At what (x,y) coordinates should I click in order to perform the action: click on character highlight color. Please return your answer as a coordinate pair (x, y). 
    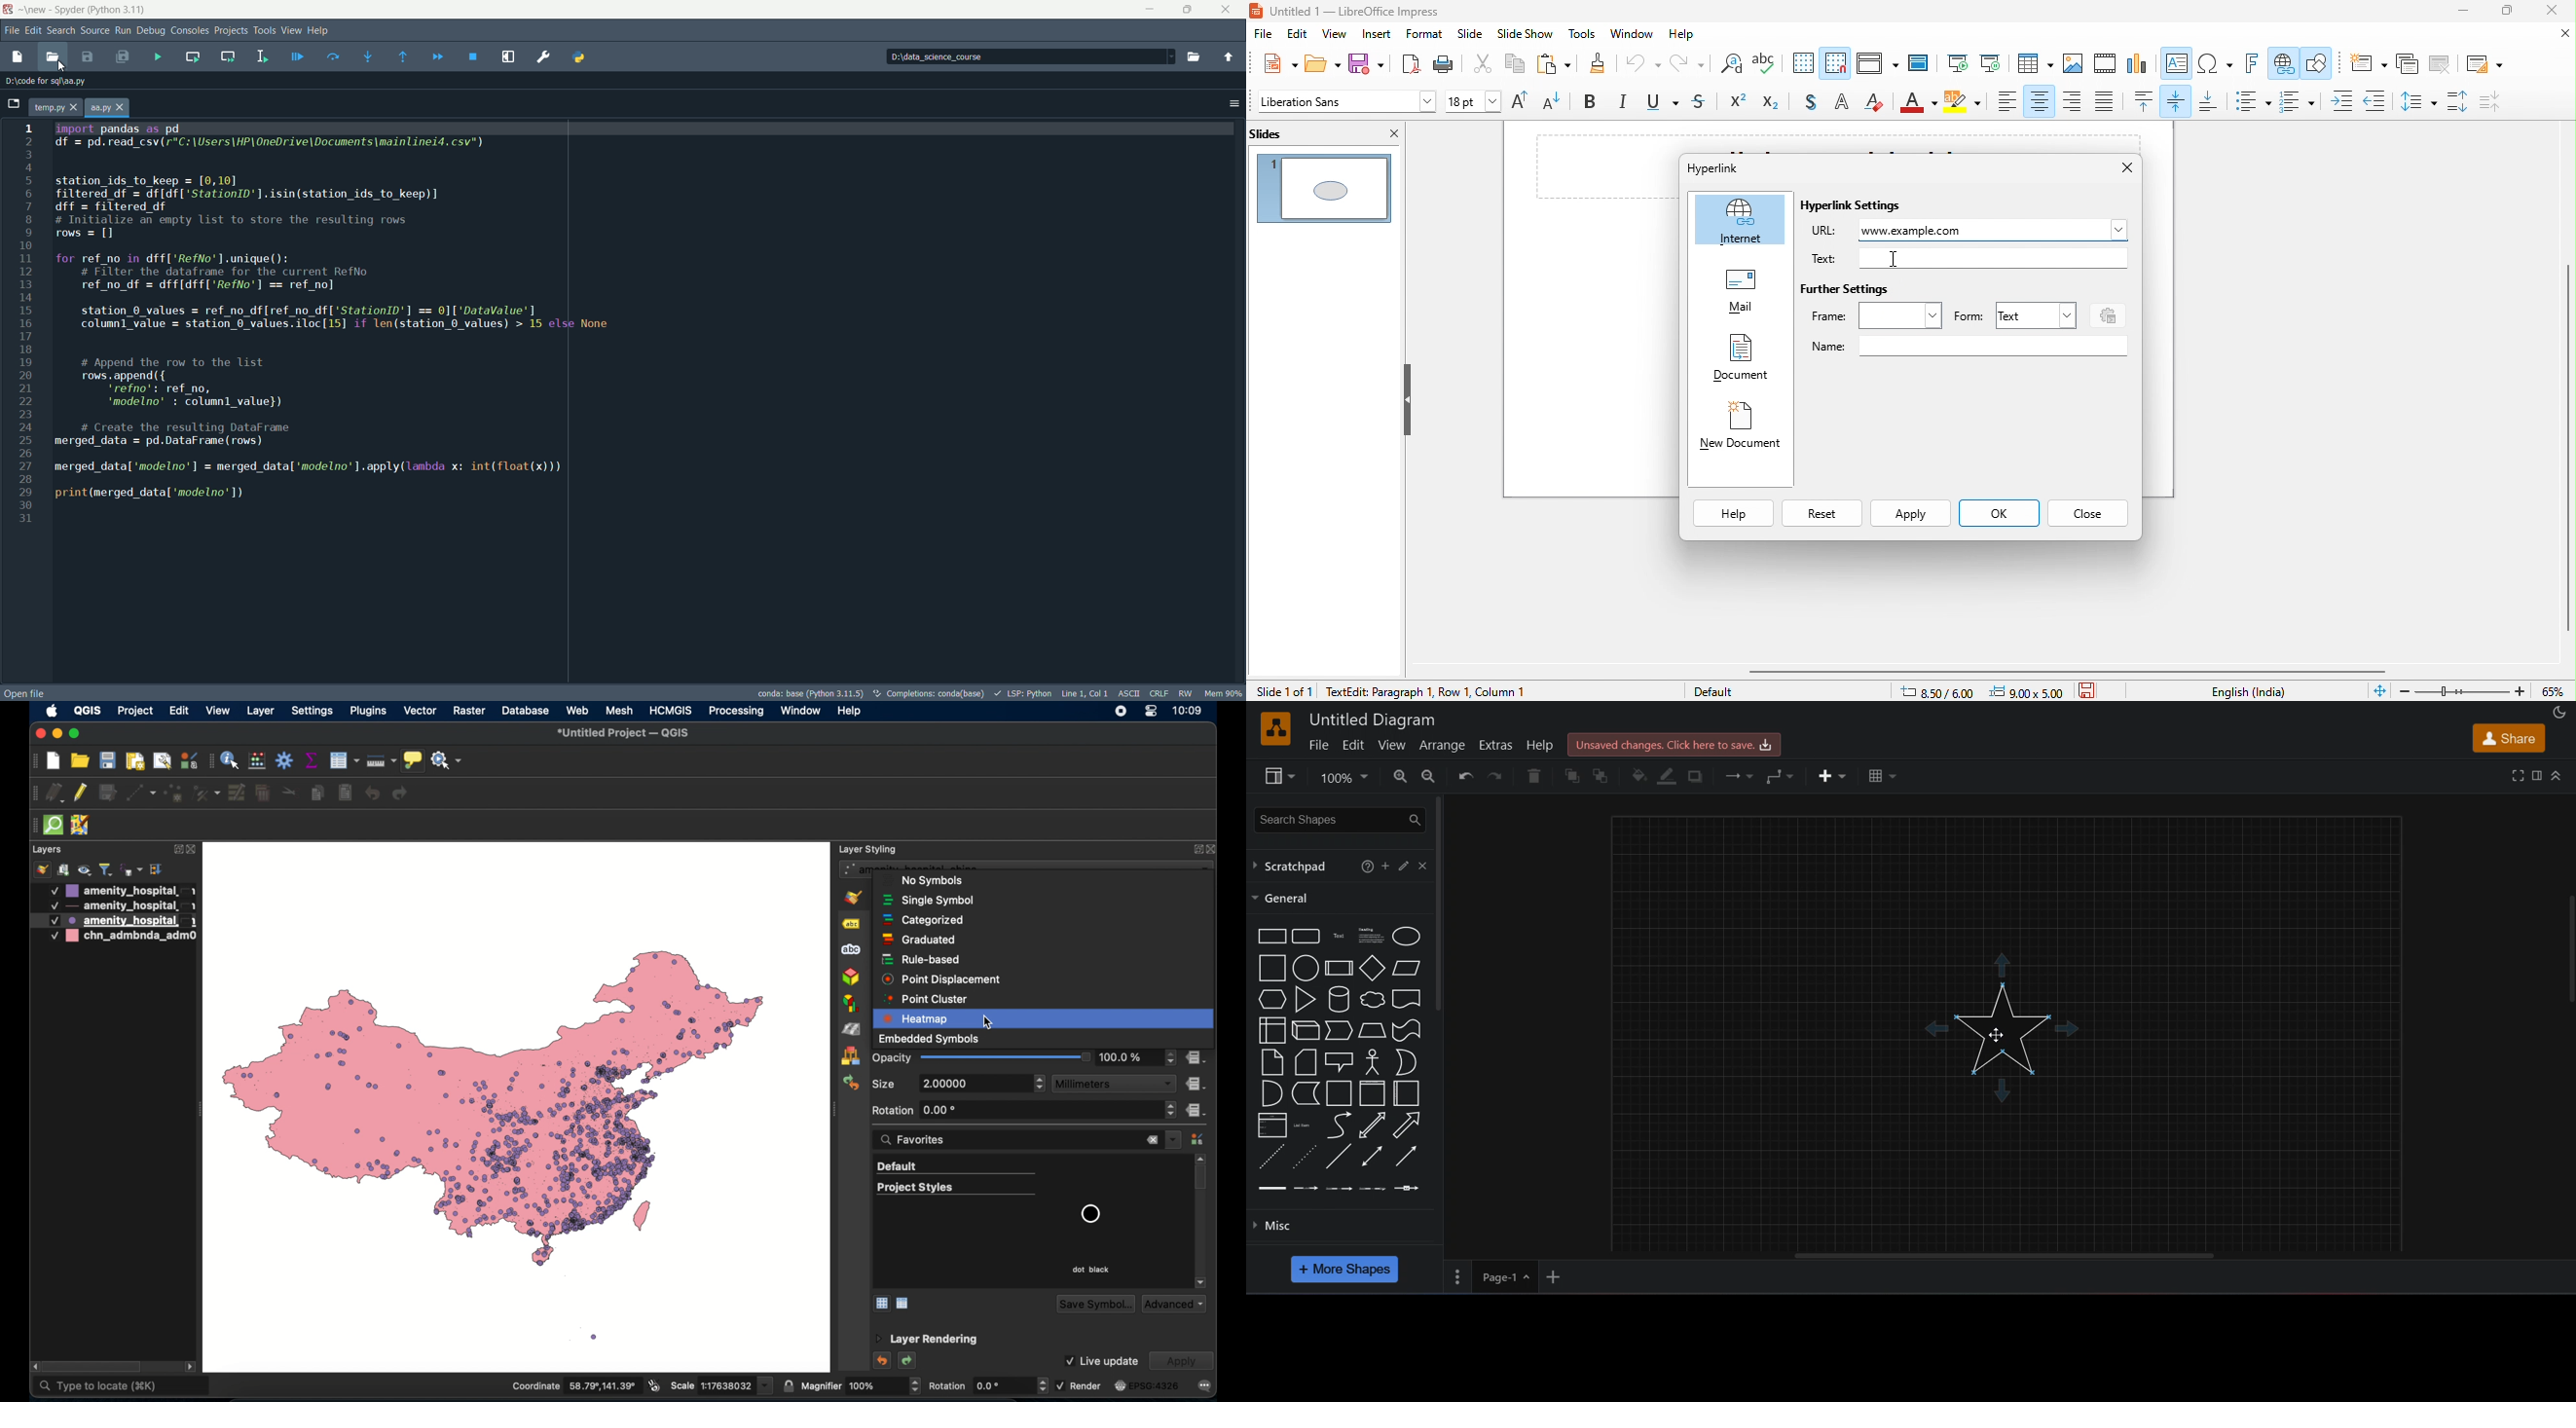
    Looking at the image, I should click on (1965, 104).